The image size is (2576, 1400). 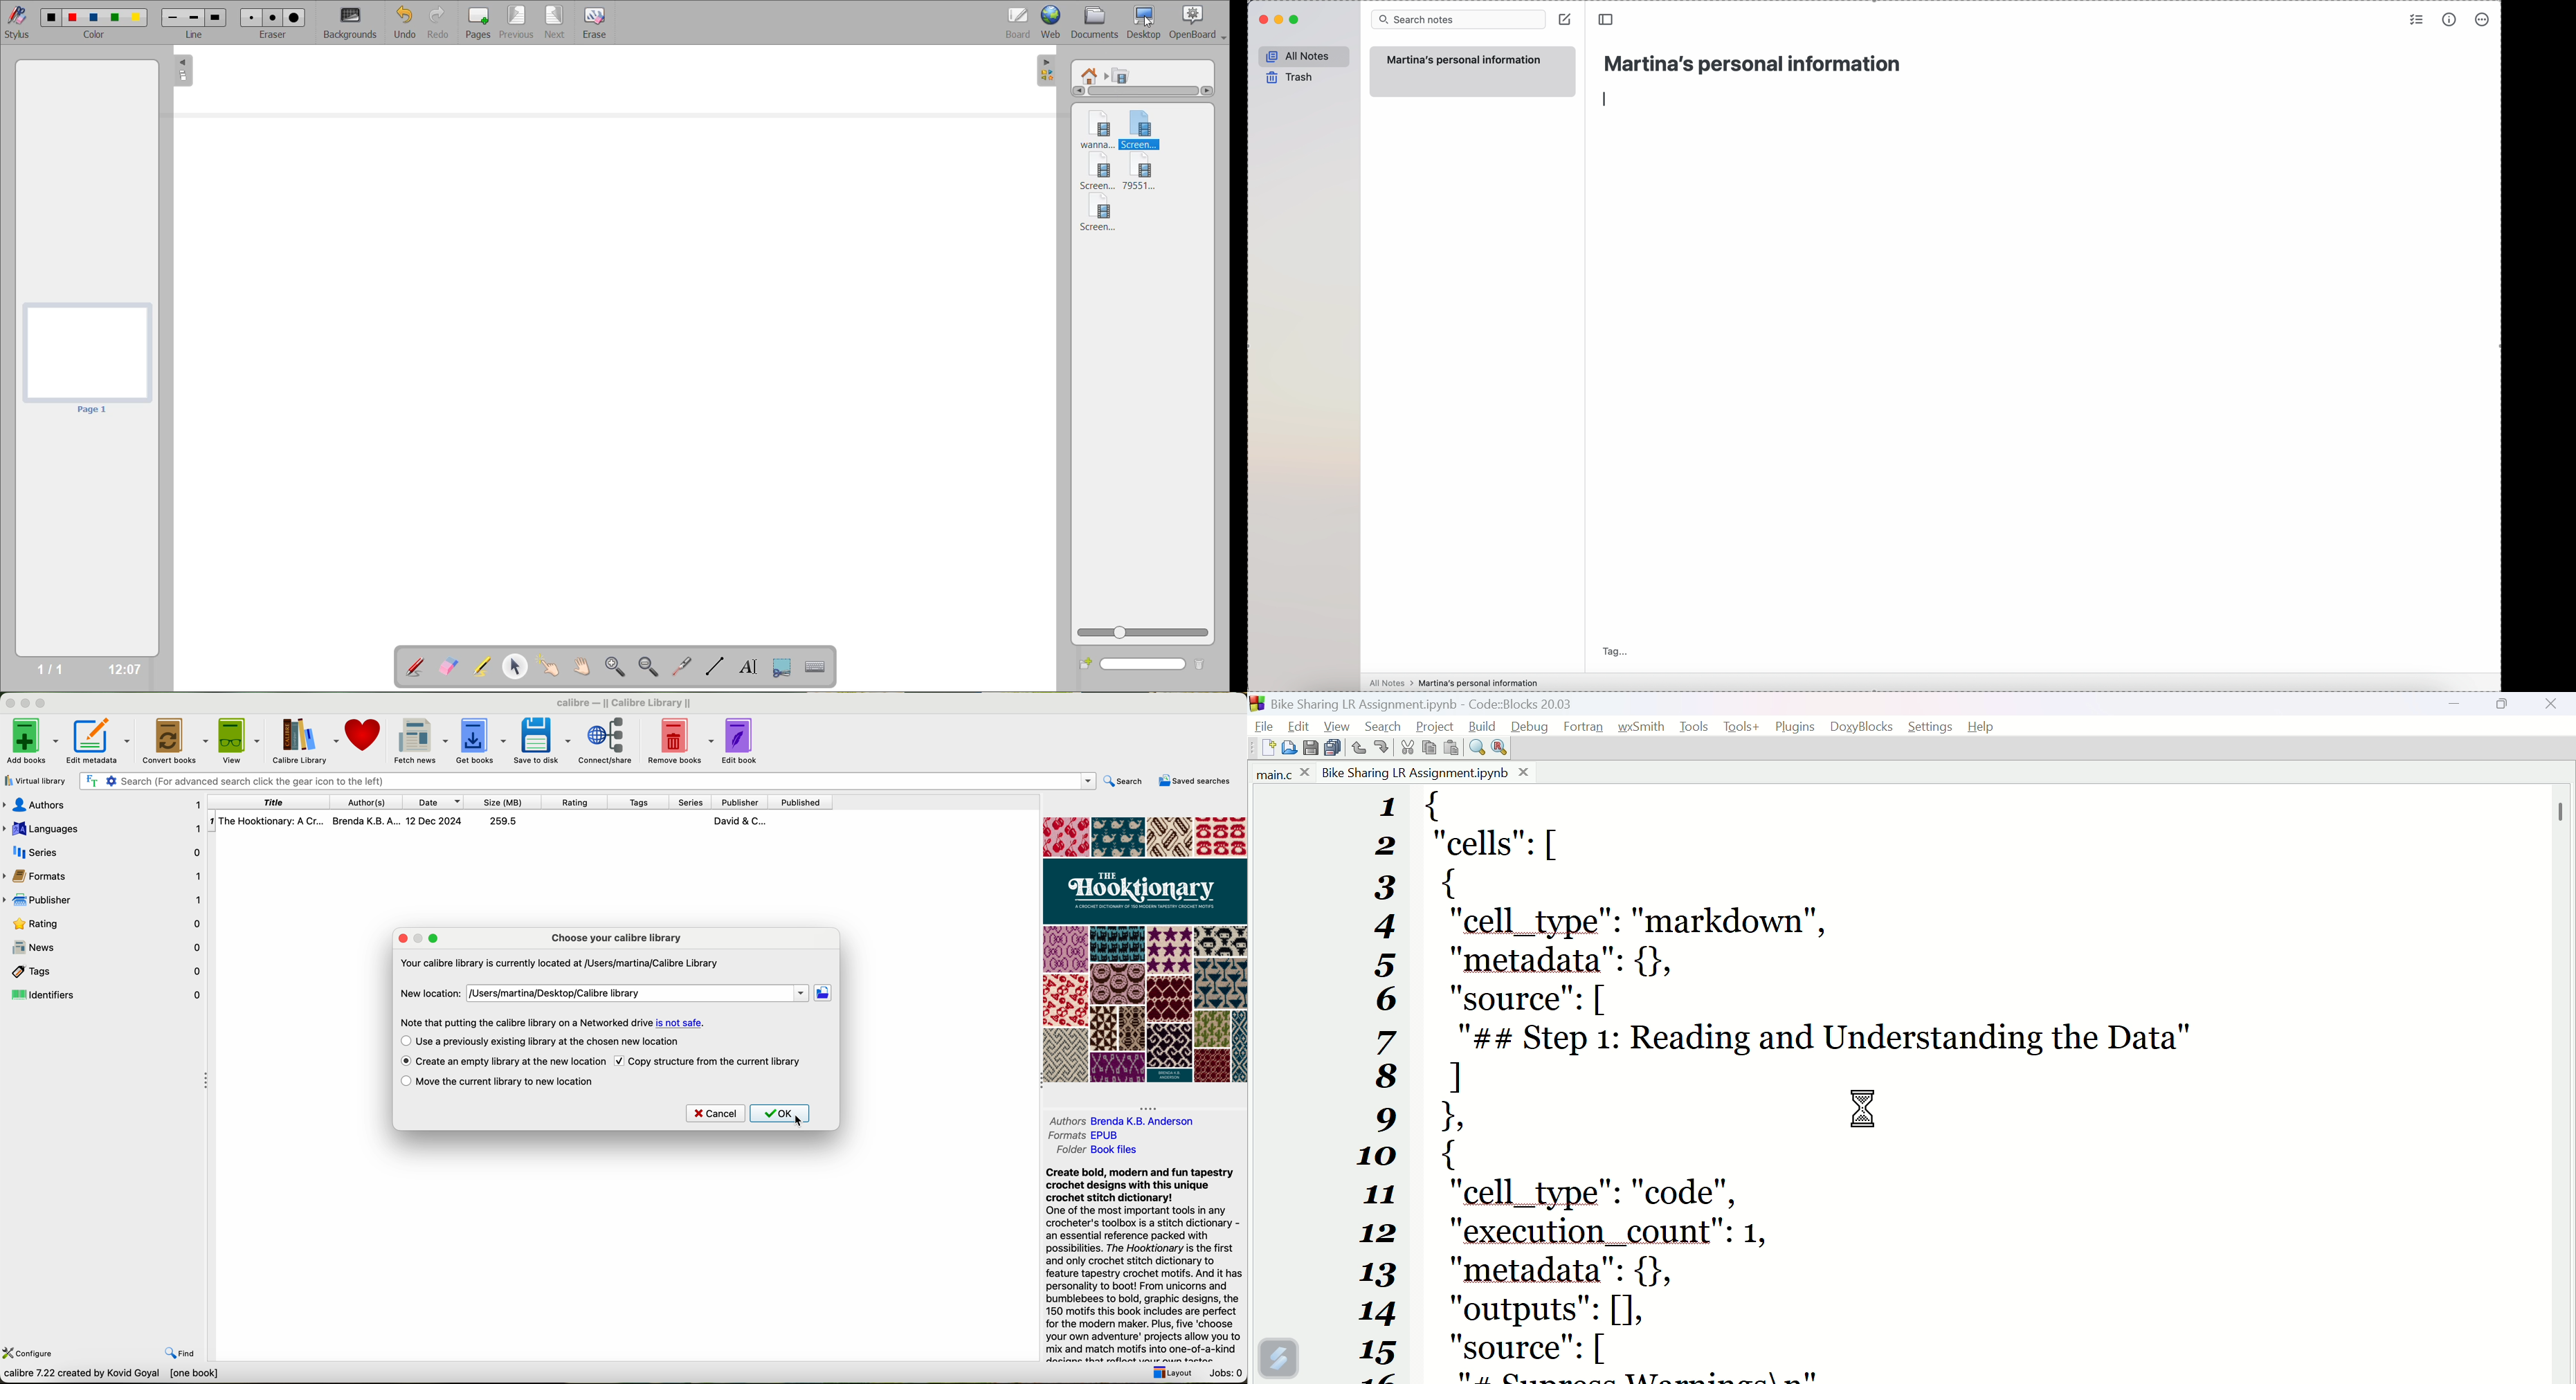 What do you see at coordinates (1605, 19) in the screenshot?
I see `toggle sidebar` at bounding box center [1605, 19].